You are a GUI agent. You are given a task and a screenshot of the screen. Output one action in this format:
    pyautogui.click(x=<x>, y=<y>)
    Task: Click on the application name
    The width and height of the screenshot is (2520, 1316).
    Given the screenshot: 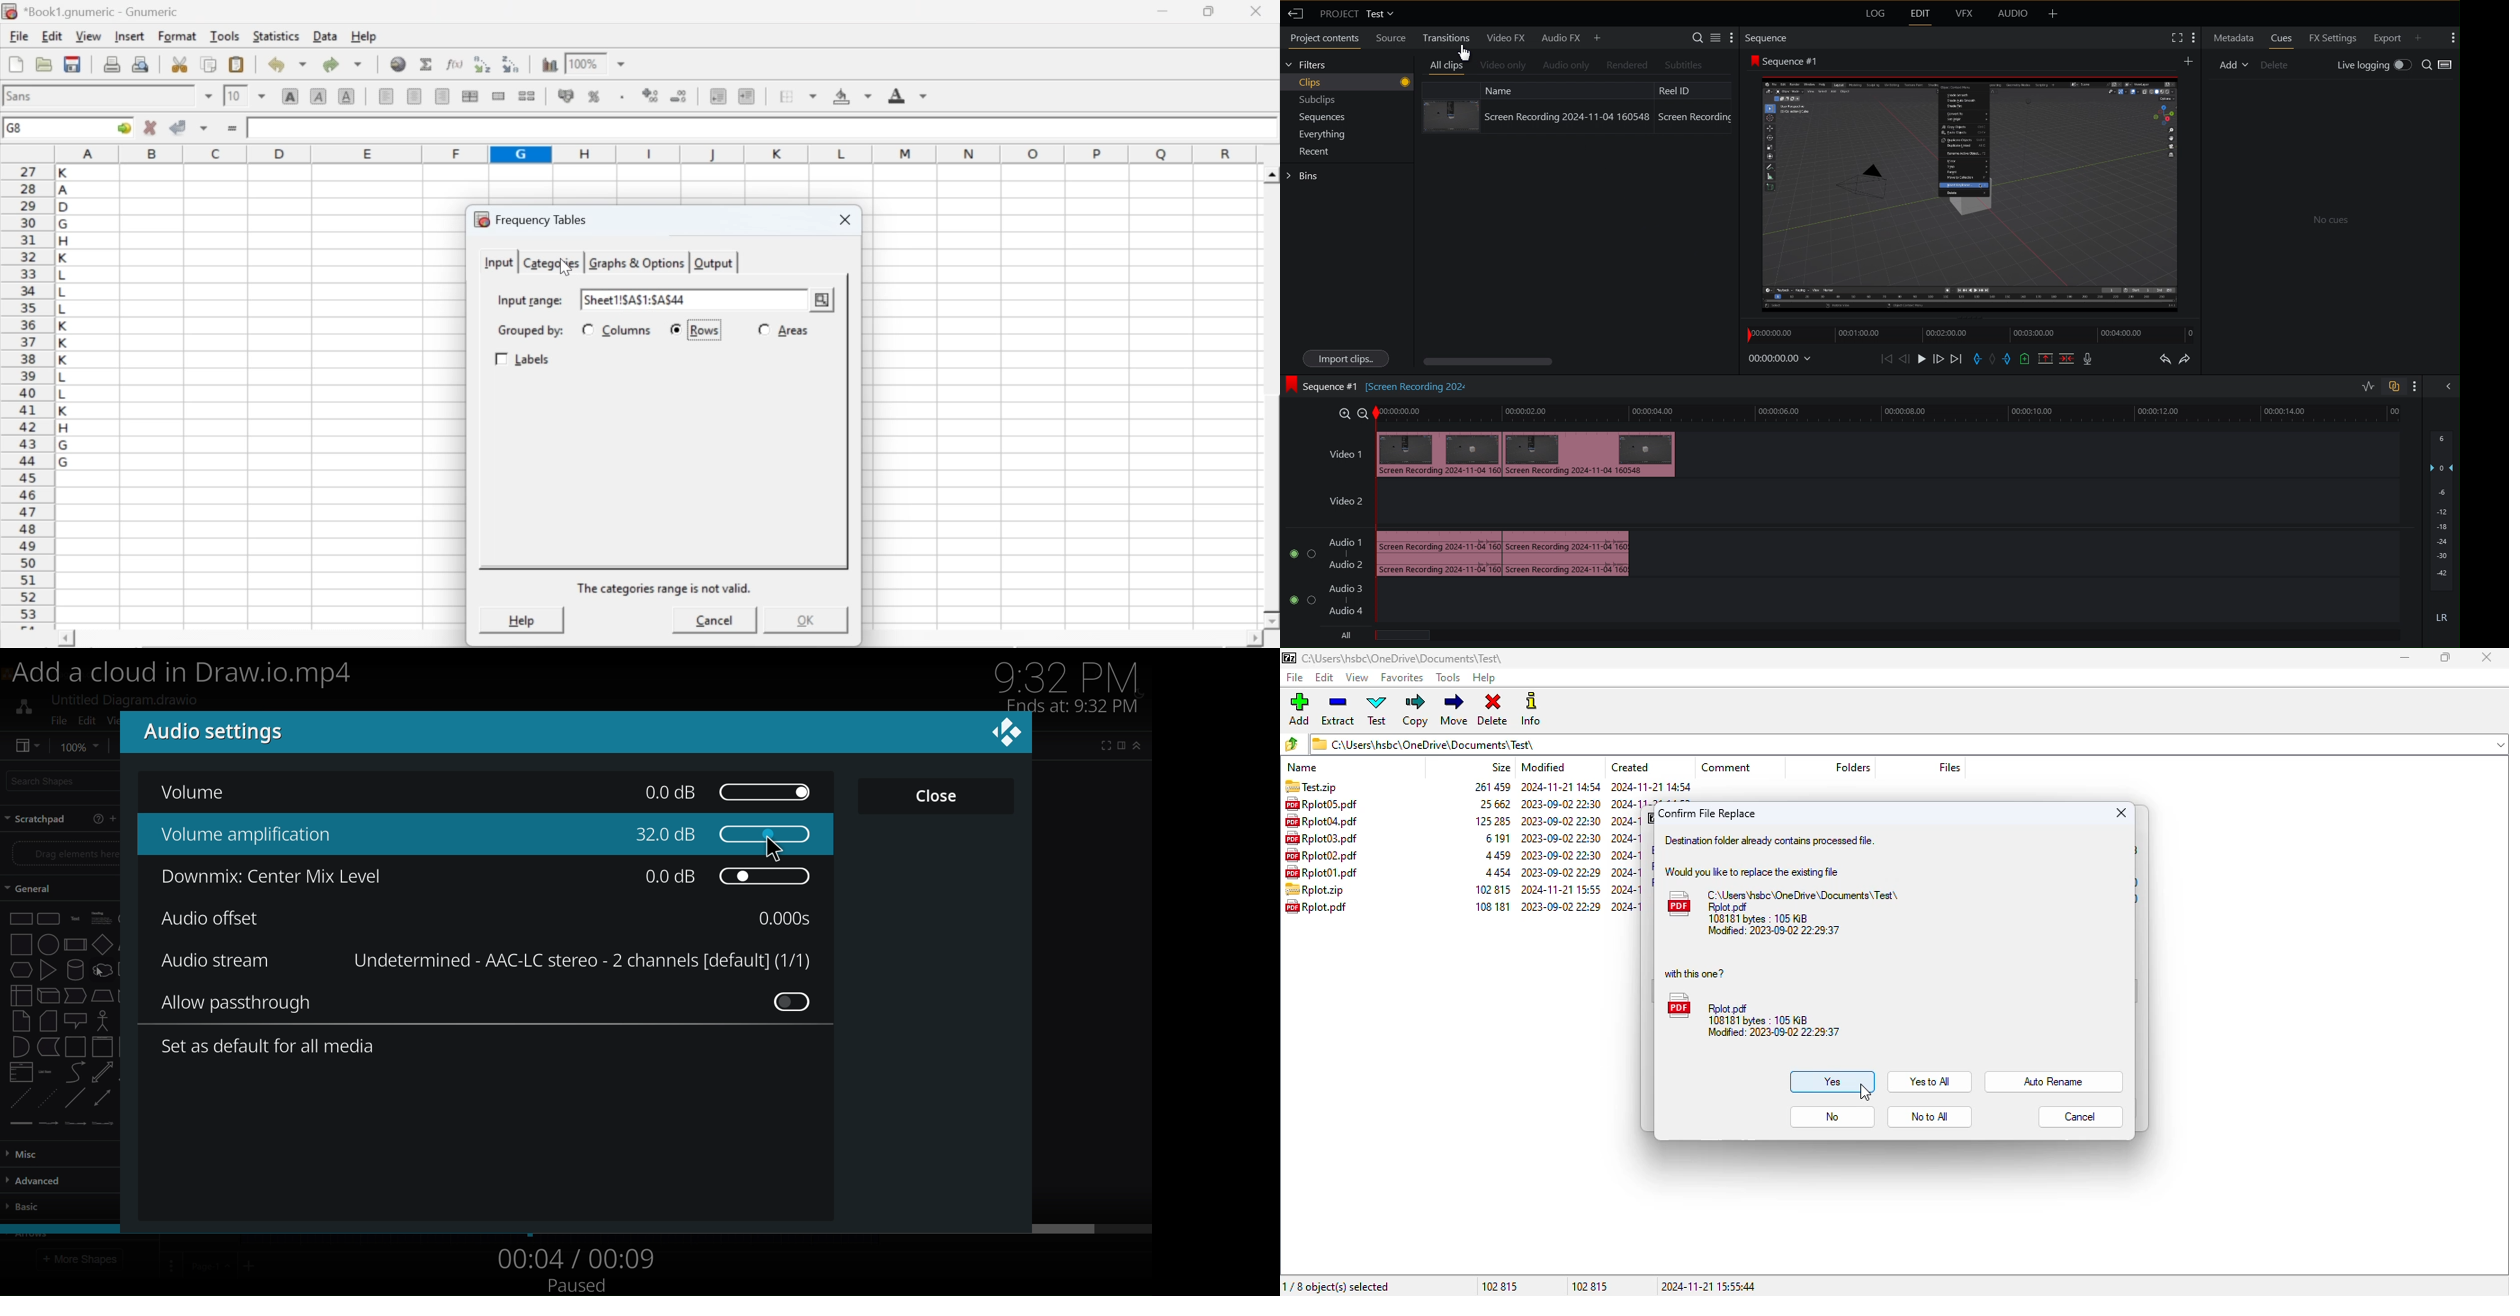 What is the action you would take?
    pyautogui.click(x=94, y=9)
    